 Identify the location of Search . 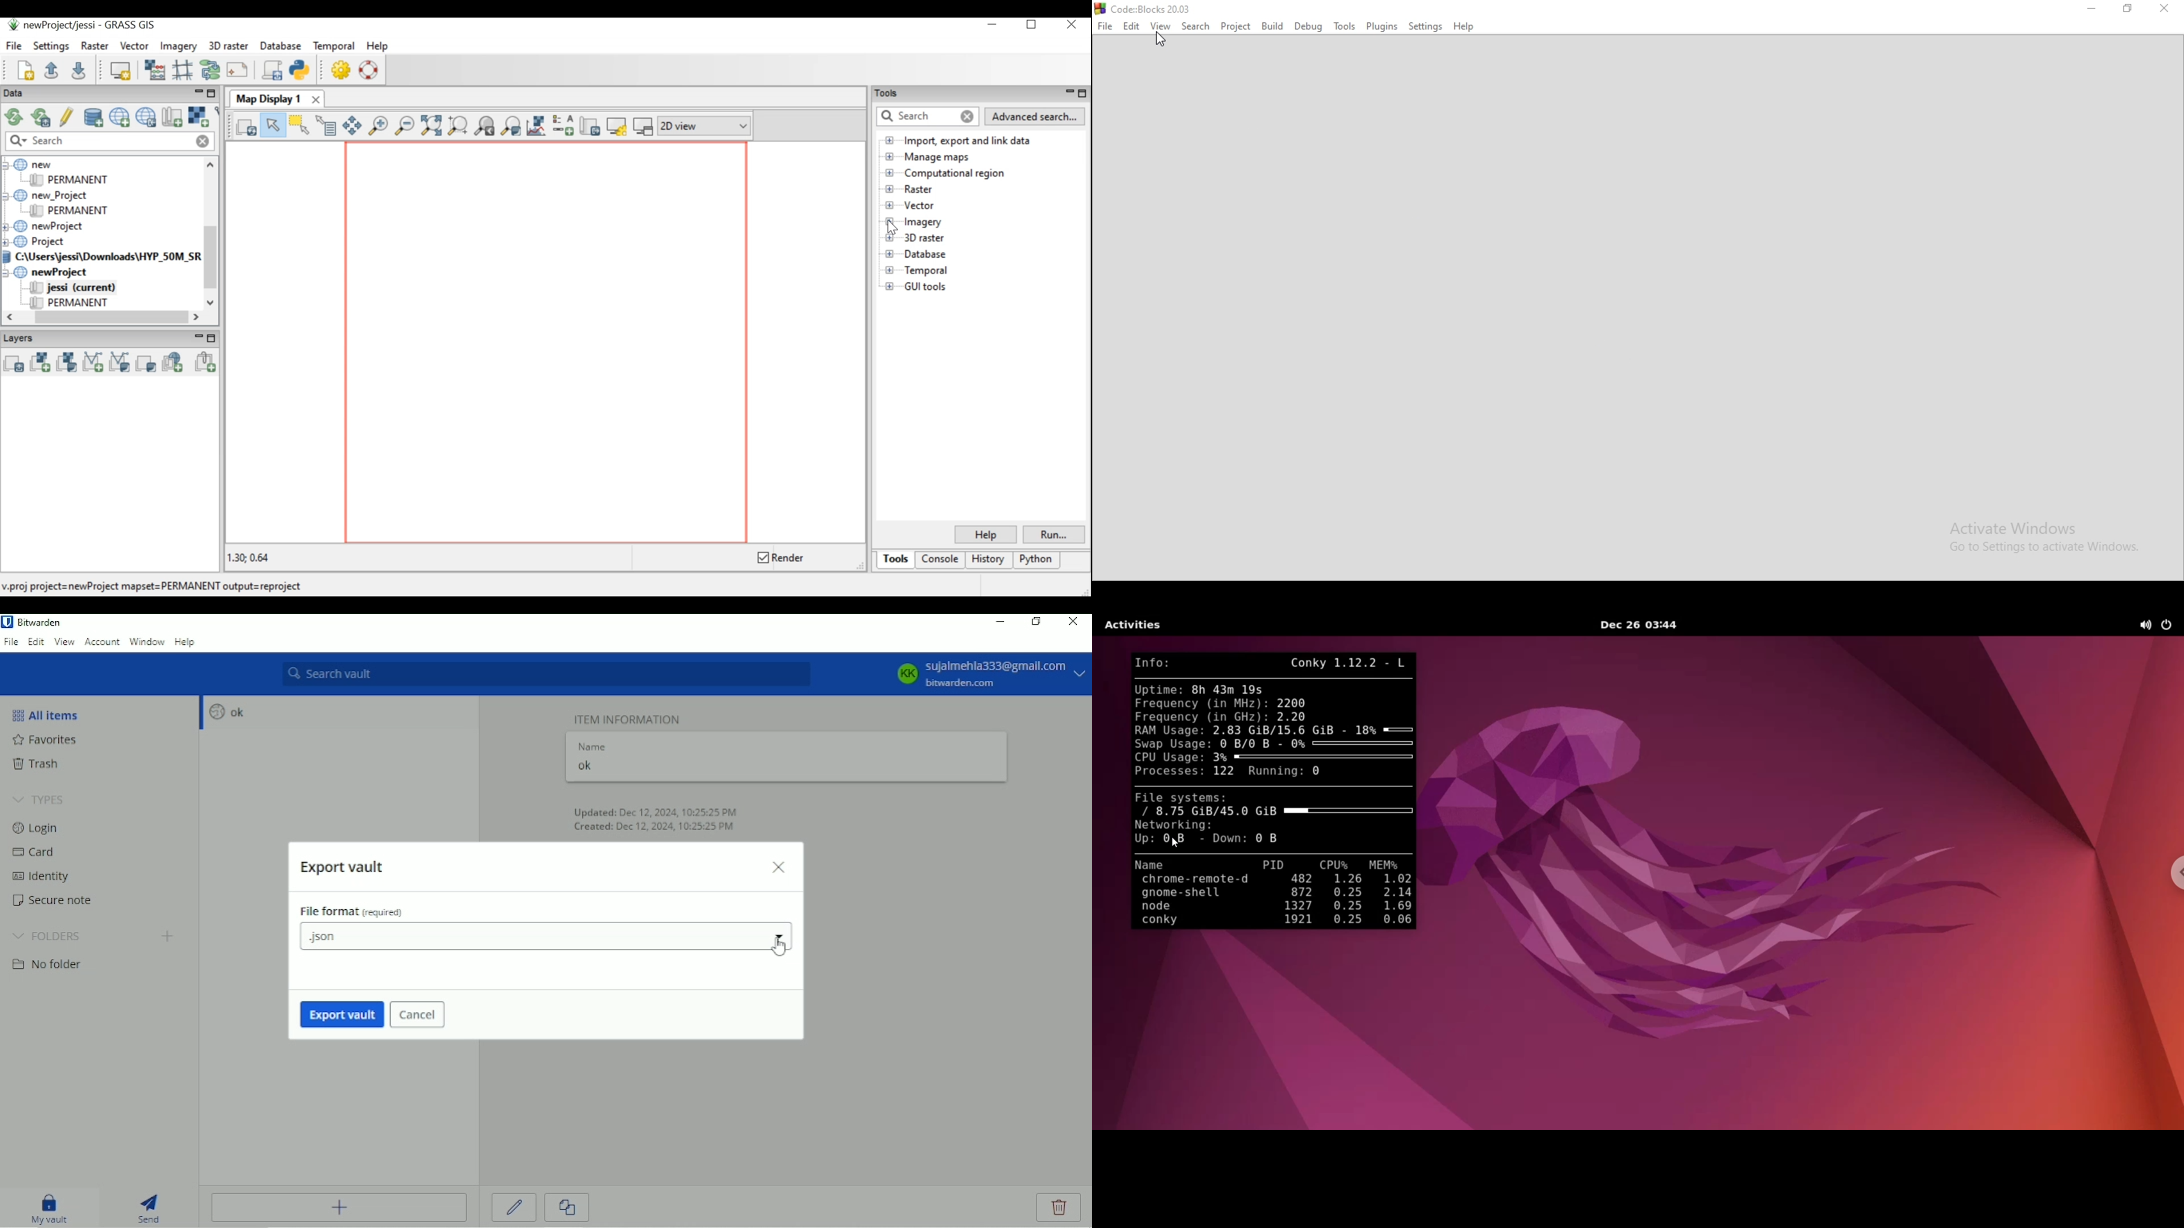
(1197, 25).